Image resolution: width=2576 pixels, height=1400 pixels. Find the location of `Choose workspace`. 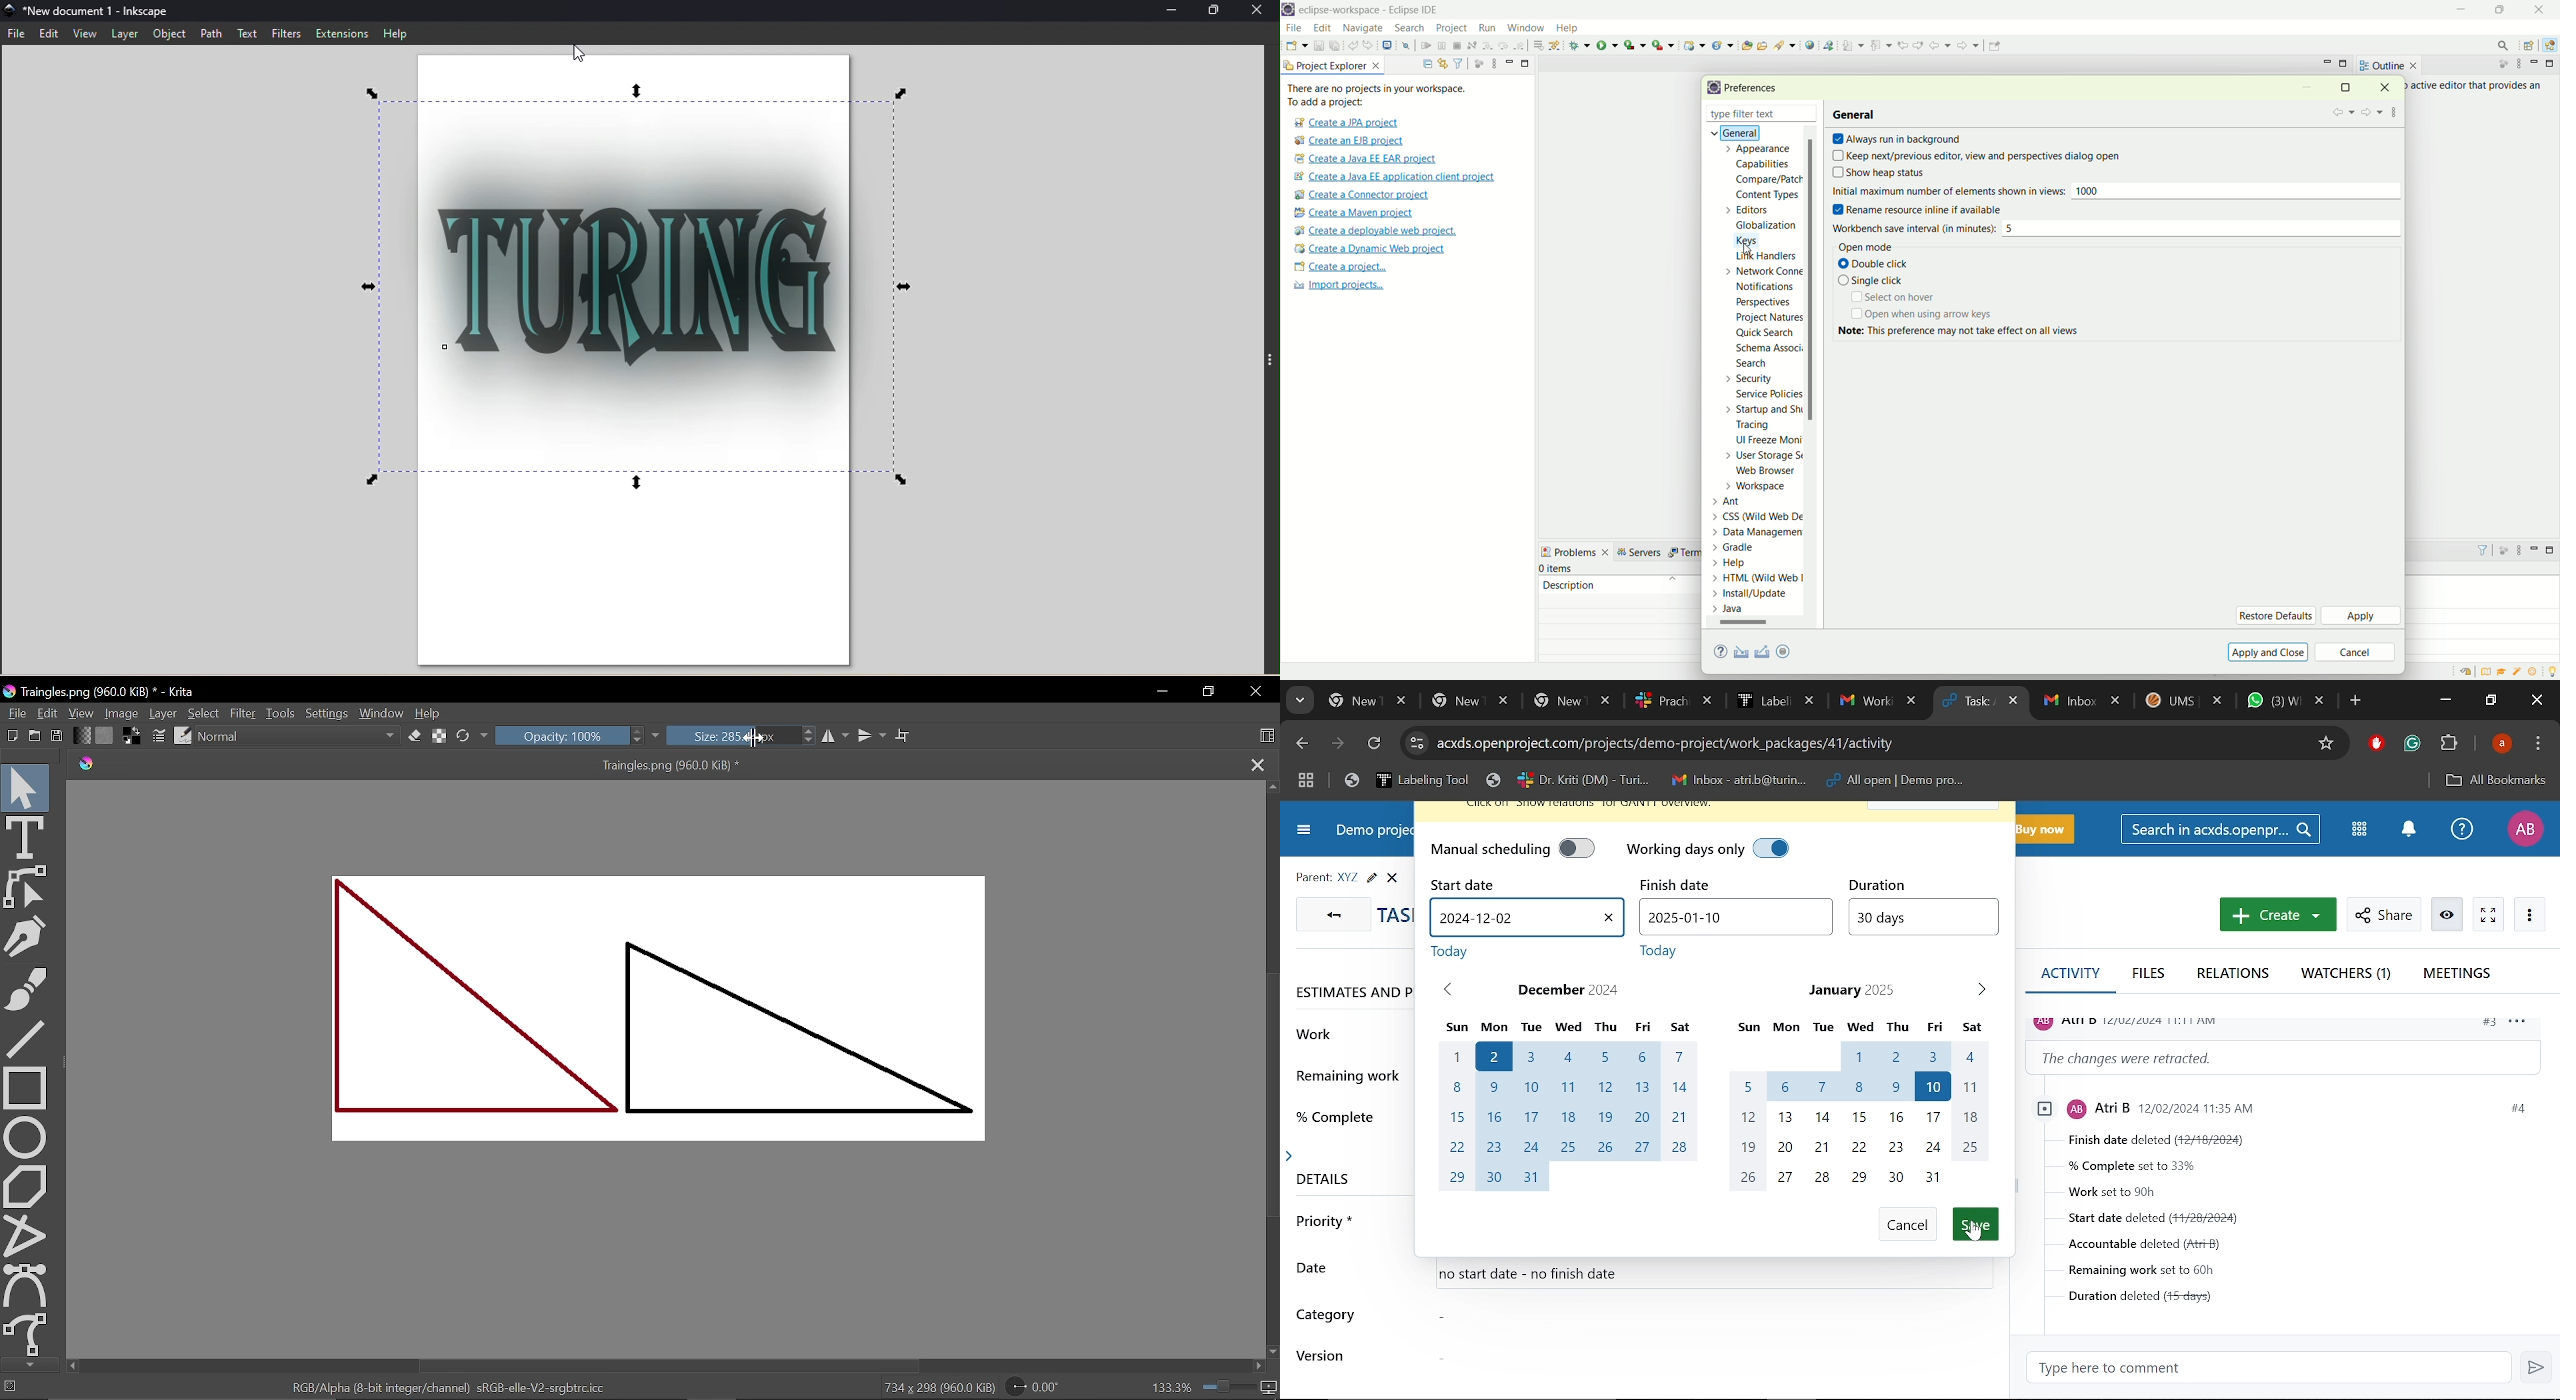

Choose workspace is located at coordinates (1262, 736).